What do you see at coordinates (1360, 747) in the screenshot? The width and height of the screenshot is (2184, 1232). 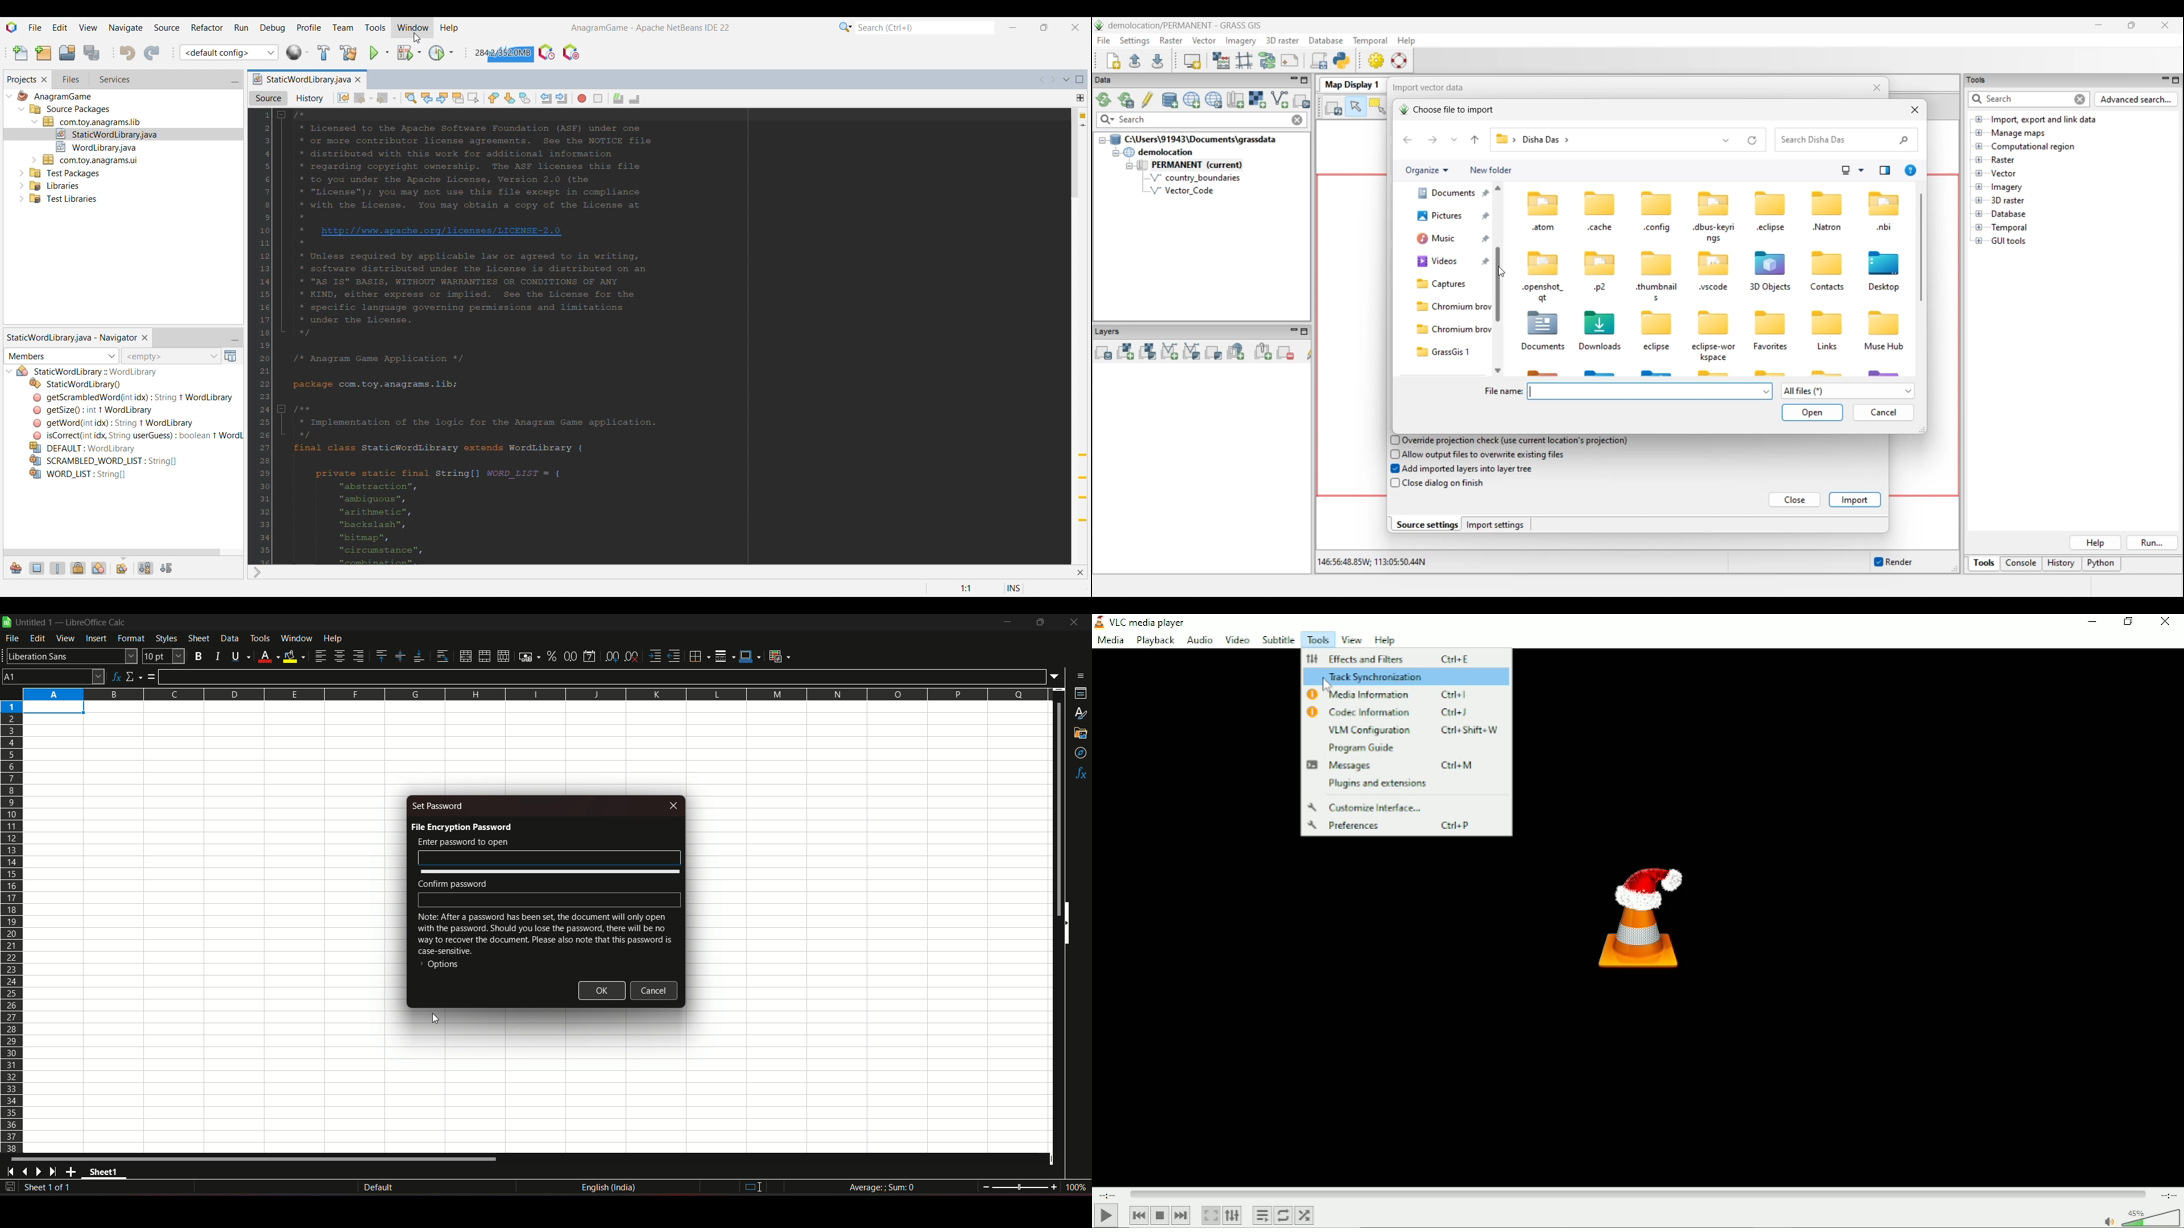 I see `Program guide` at bounding box center [1360, 747].